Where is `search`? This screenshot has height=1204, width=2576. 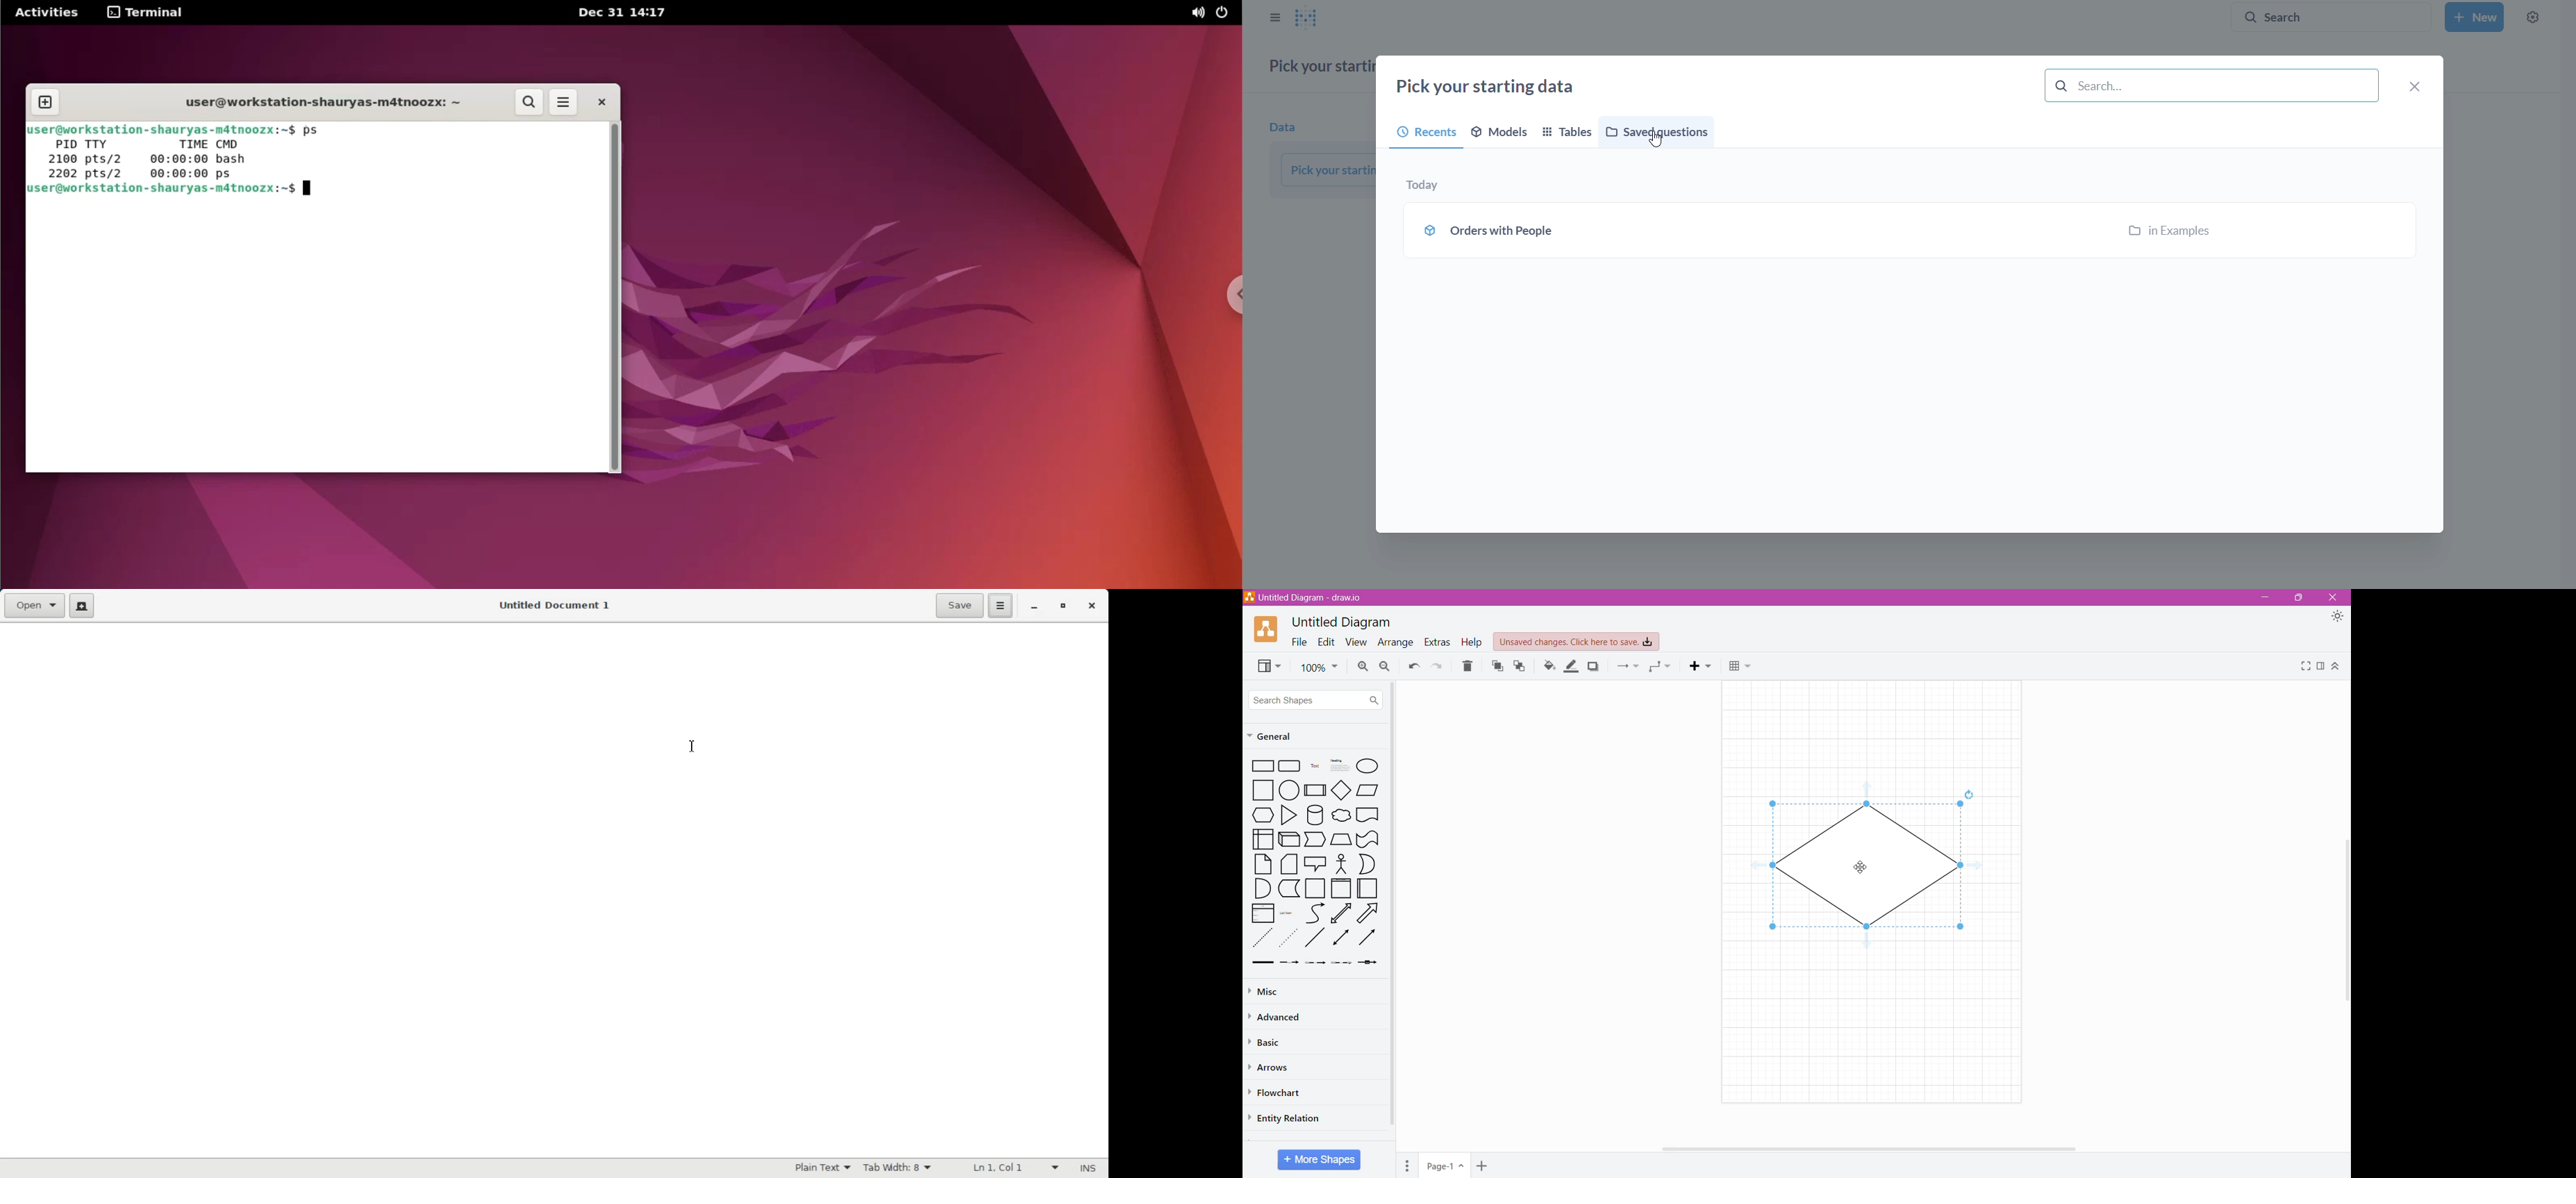 search is located at coordinates (2323, 17).